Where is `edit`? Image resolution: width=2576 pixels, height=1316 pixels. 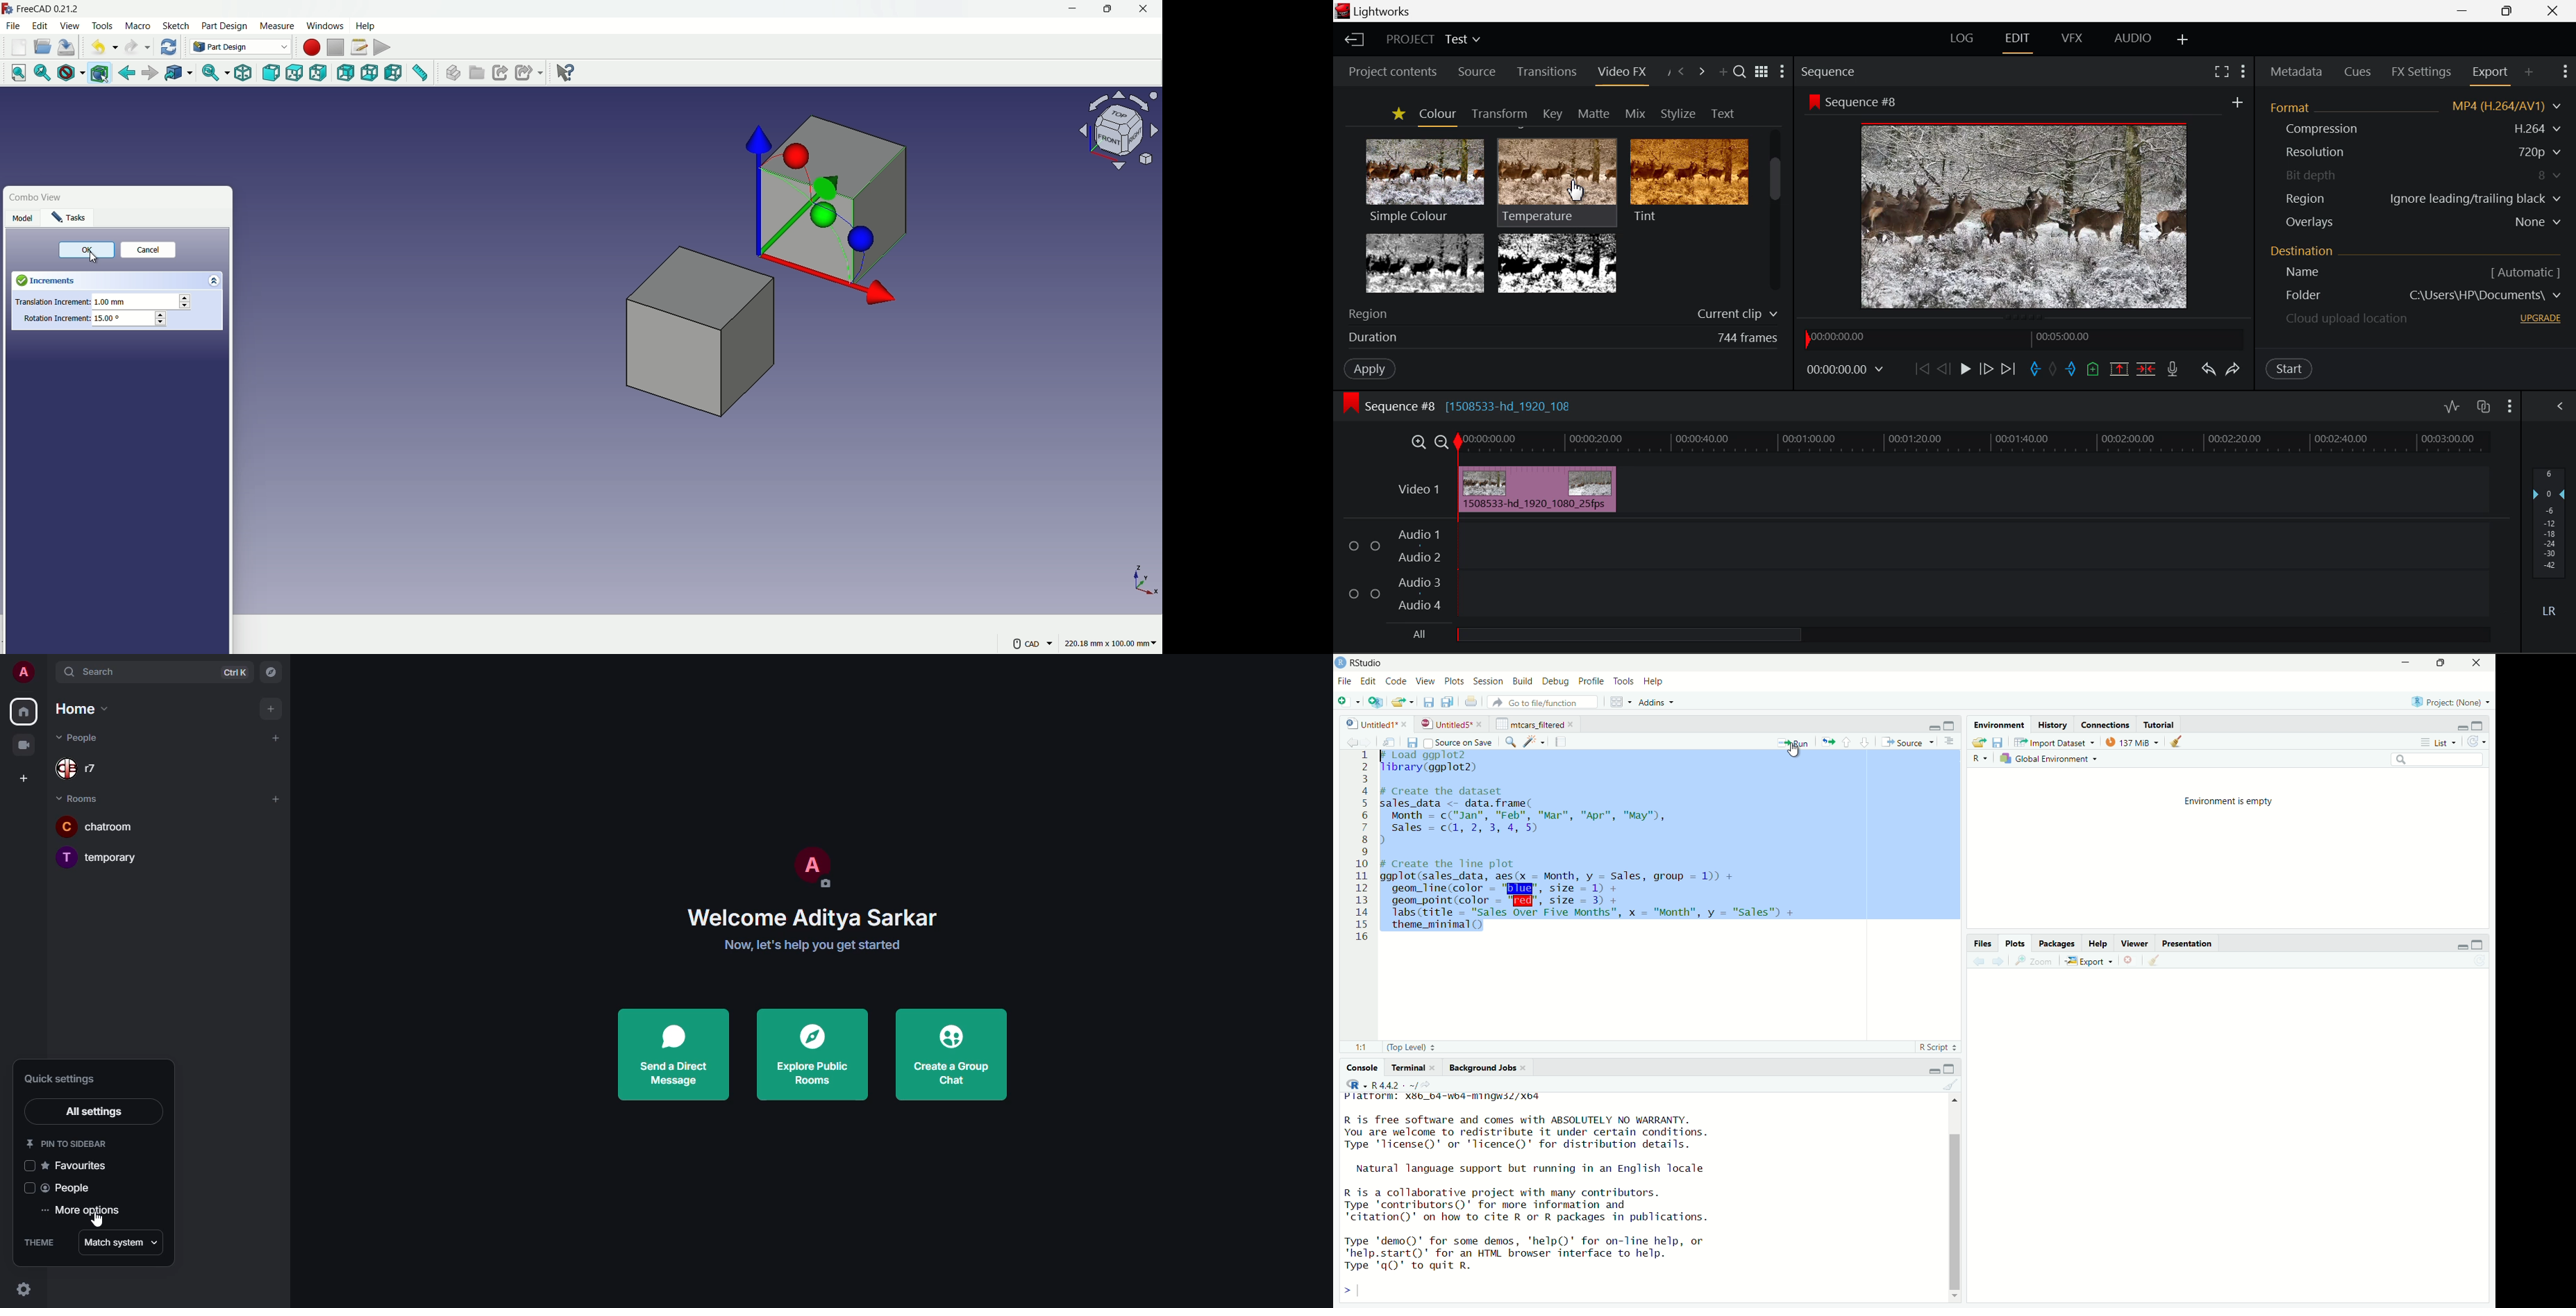 edit is located at coordinates (1369, 681).